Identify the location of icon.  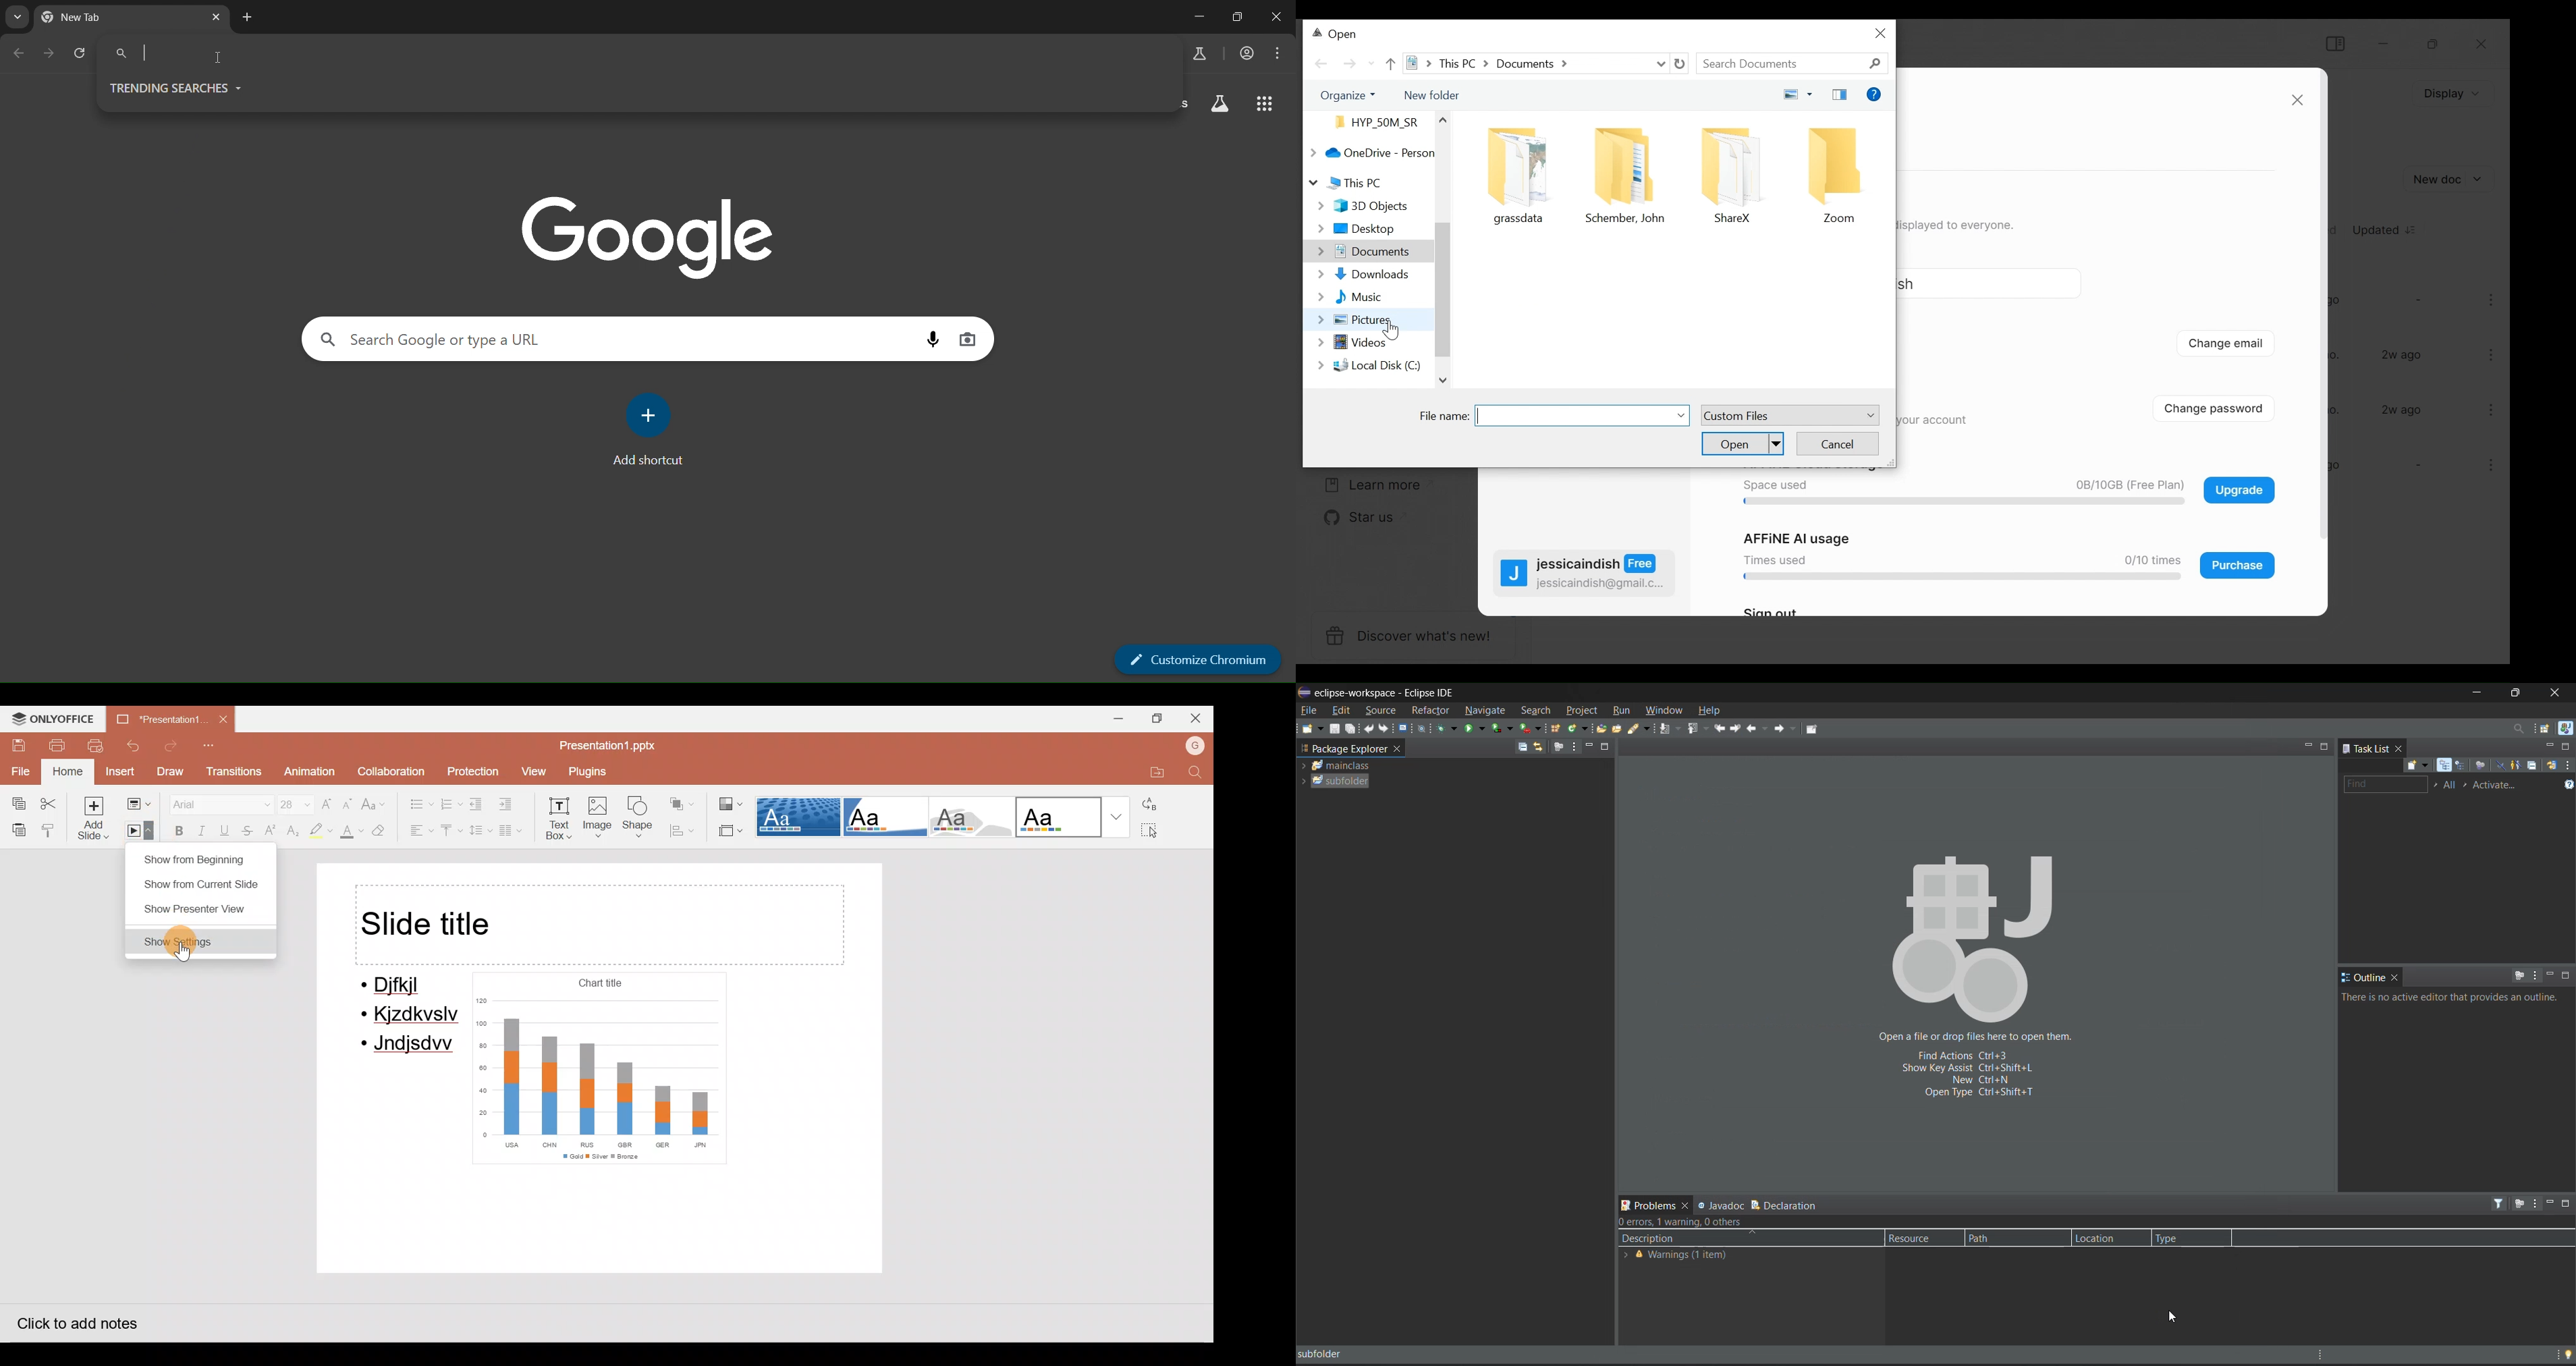
(1627, 164).